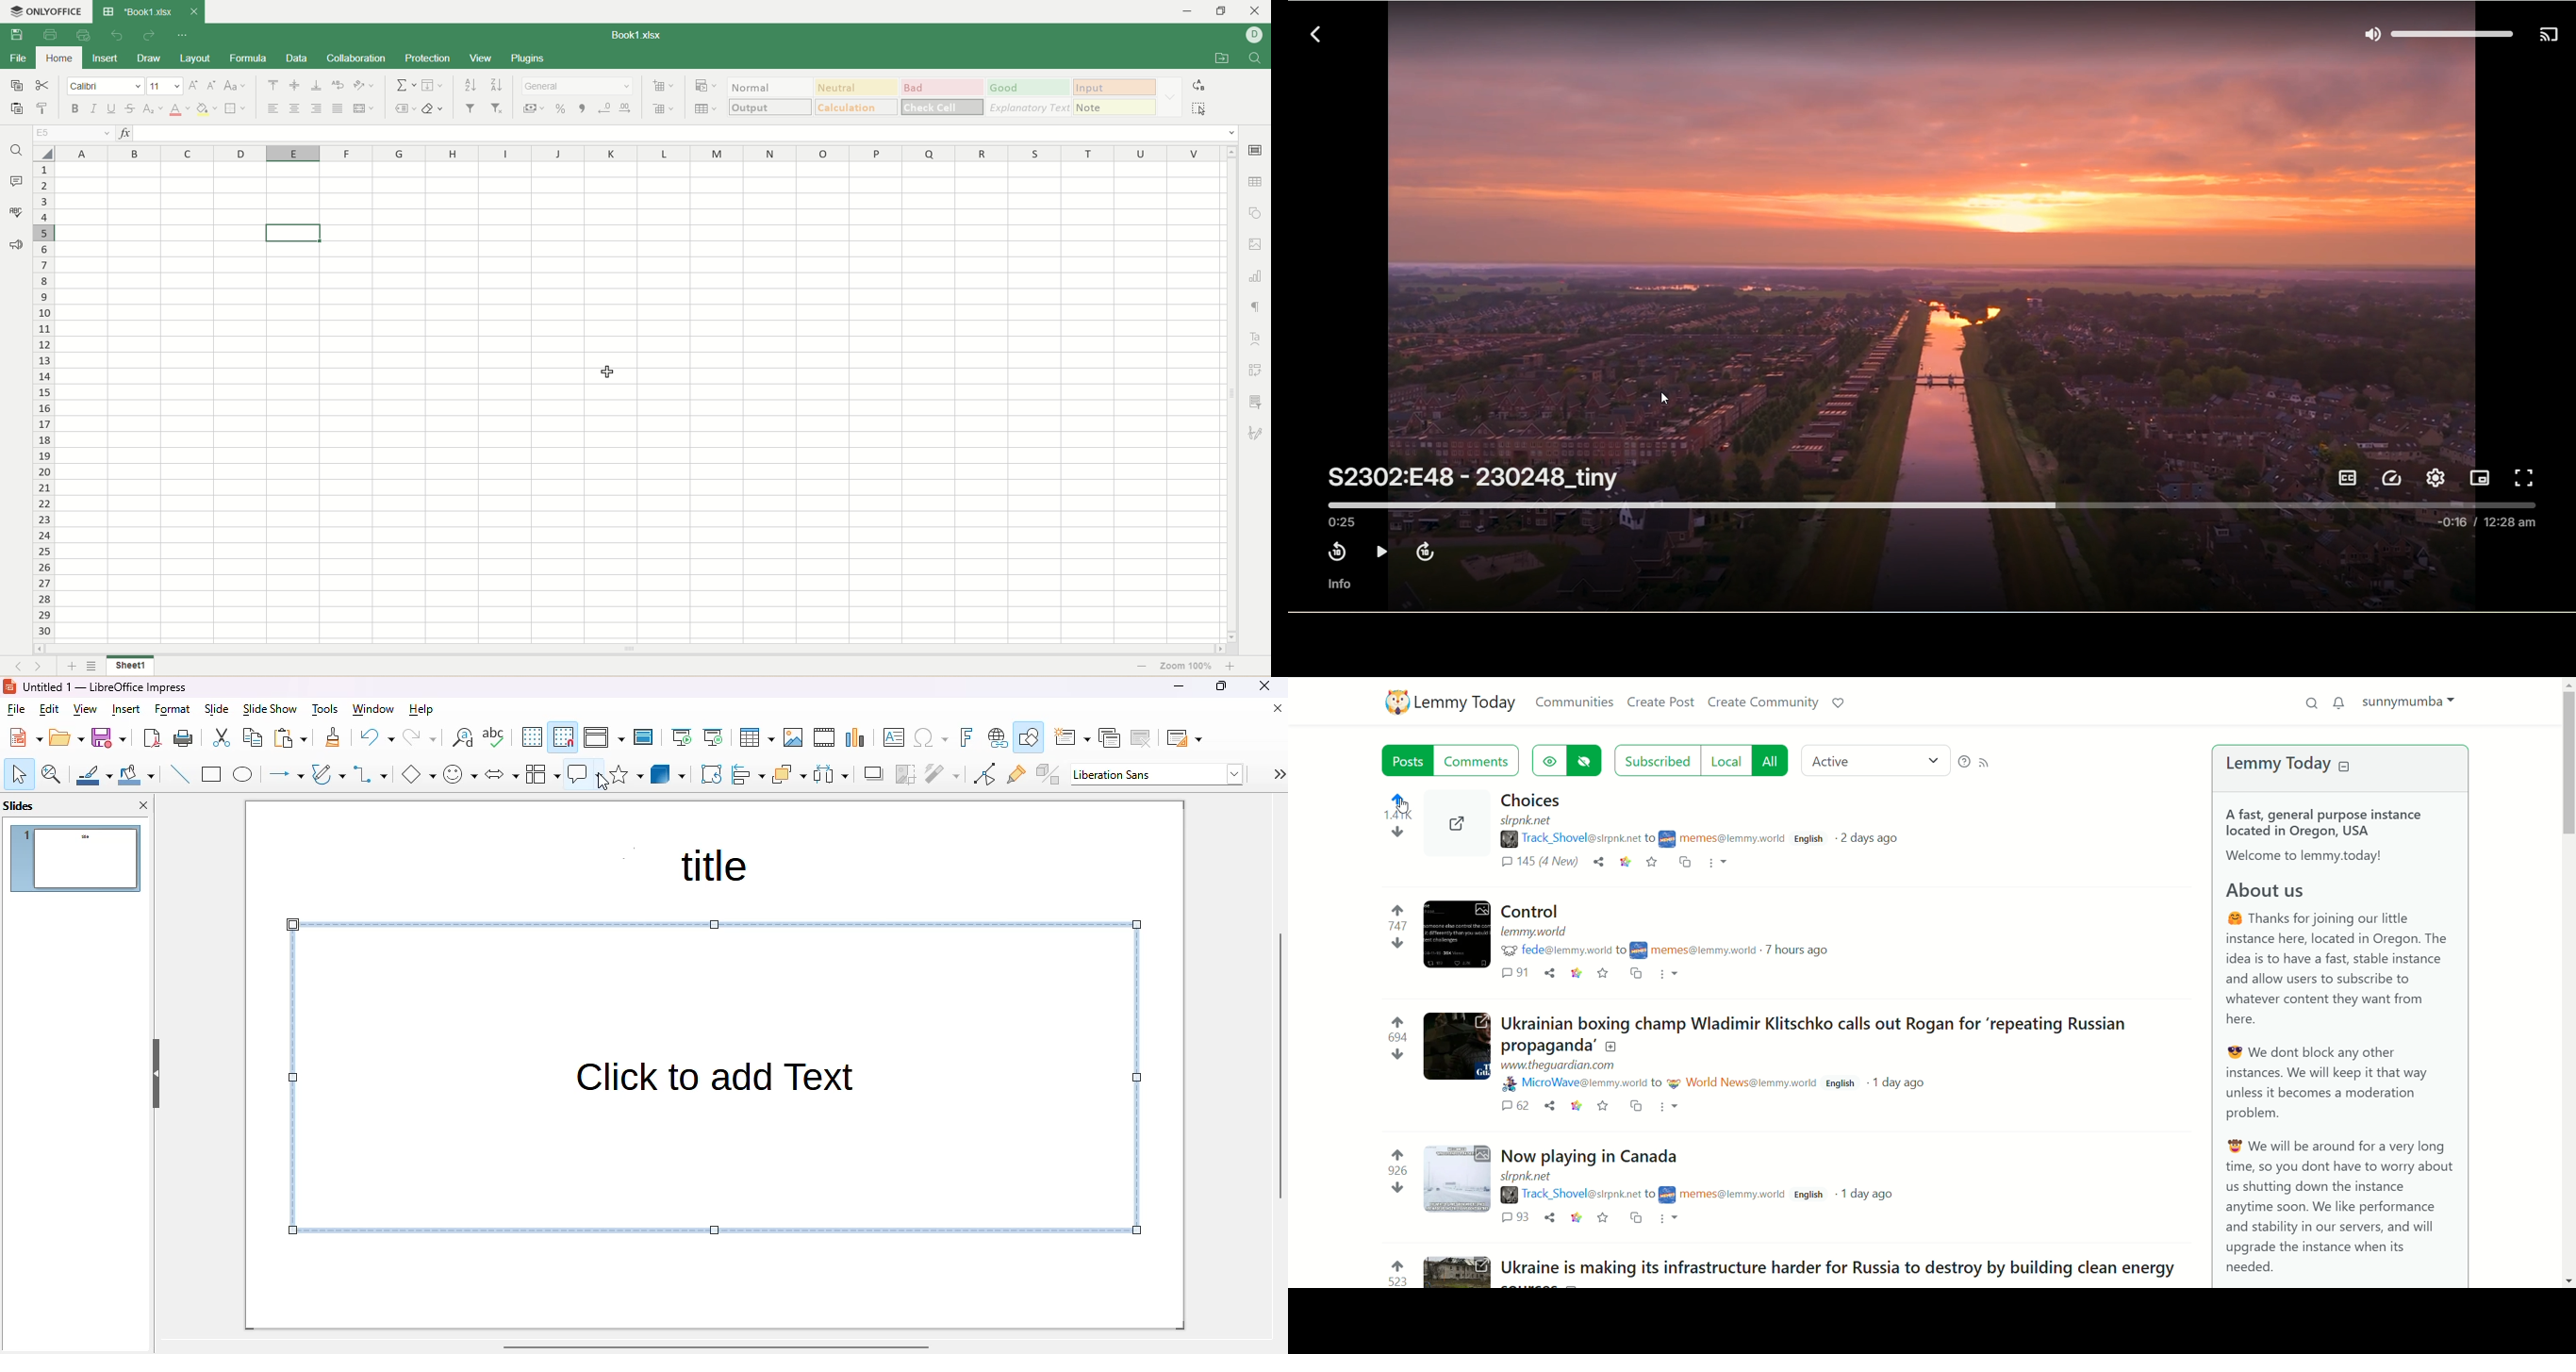 The height and width of the screenshot is (1372, 2576). I want to click on create post, so click(1661, 702).